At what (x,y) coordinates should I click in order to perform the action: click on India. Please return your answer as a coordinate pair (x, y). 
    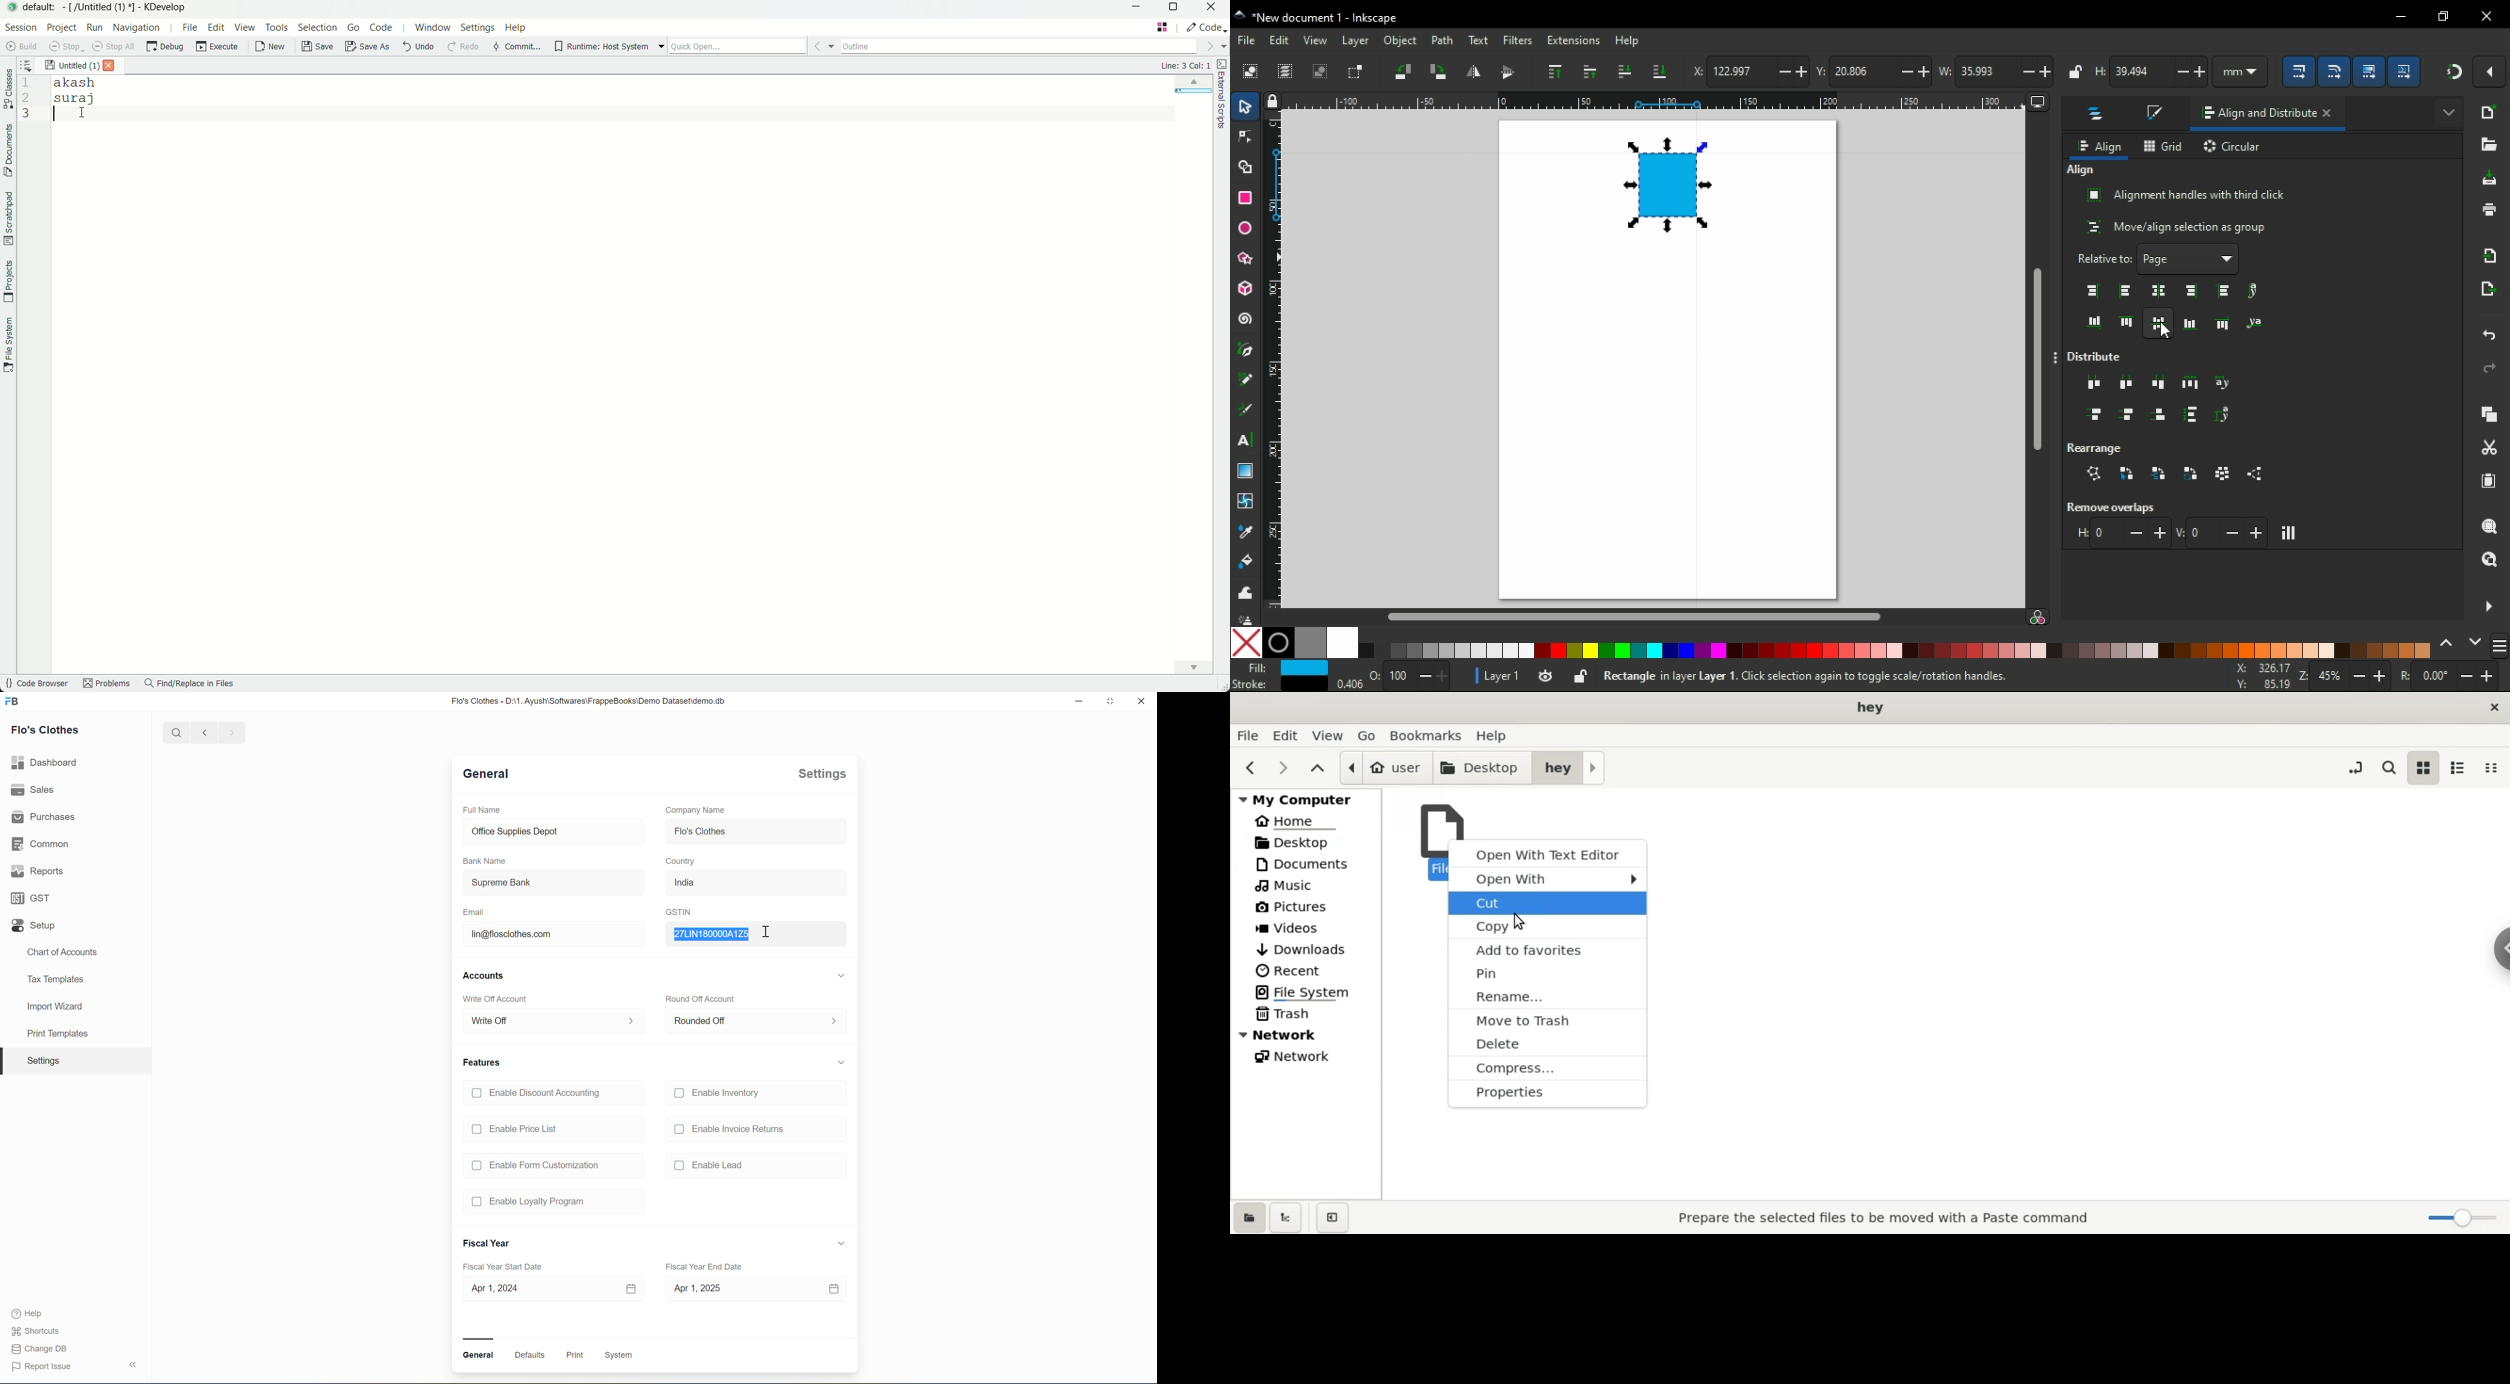
    Looking at the image, I should click on (756, 883).